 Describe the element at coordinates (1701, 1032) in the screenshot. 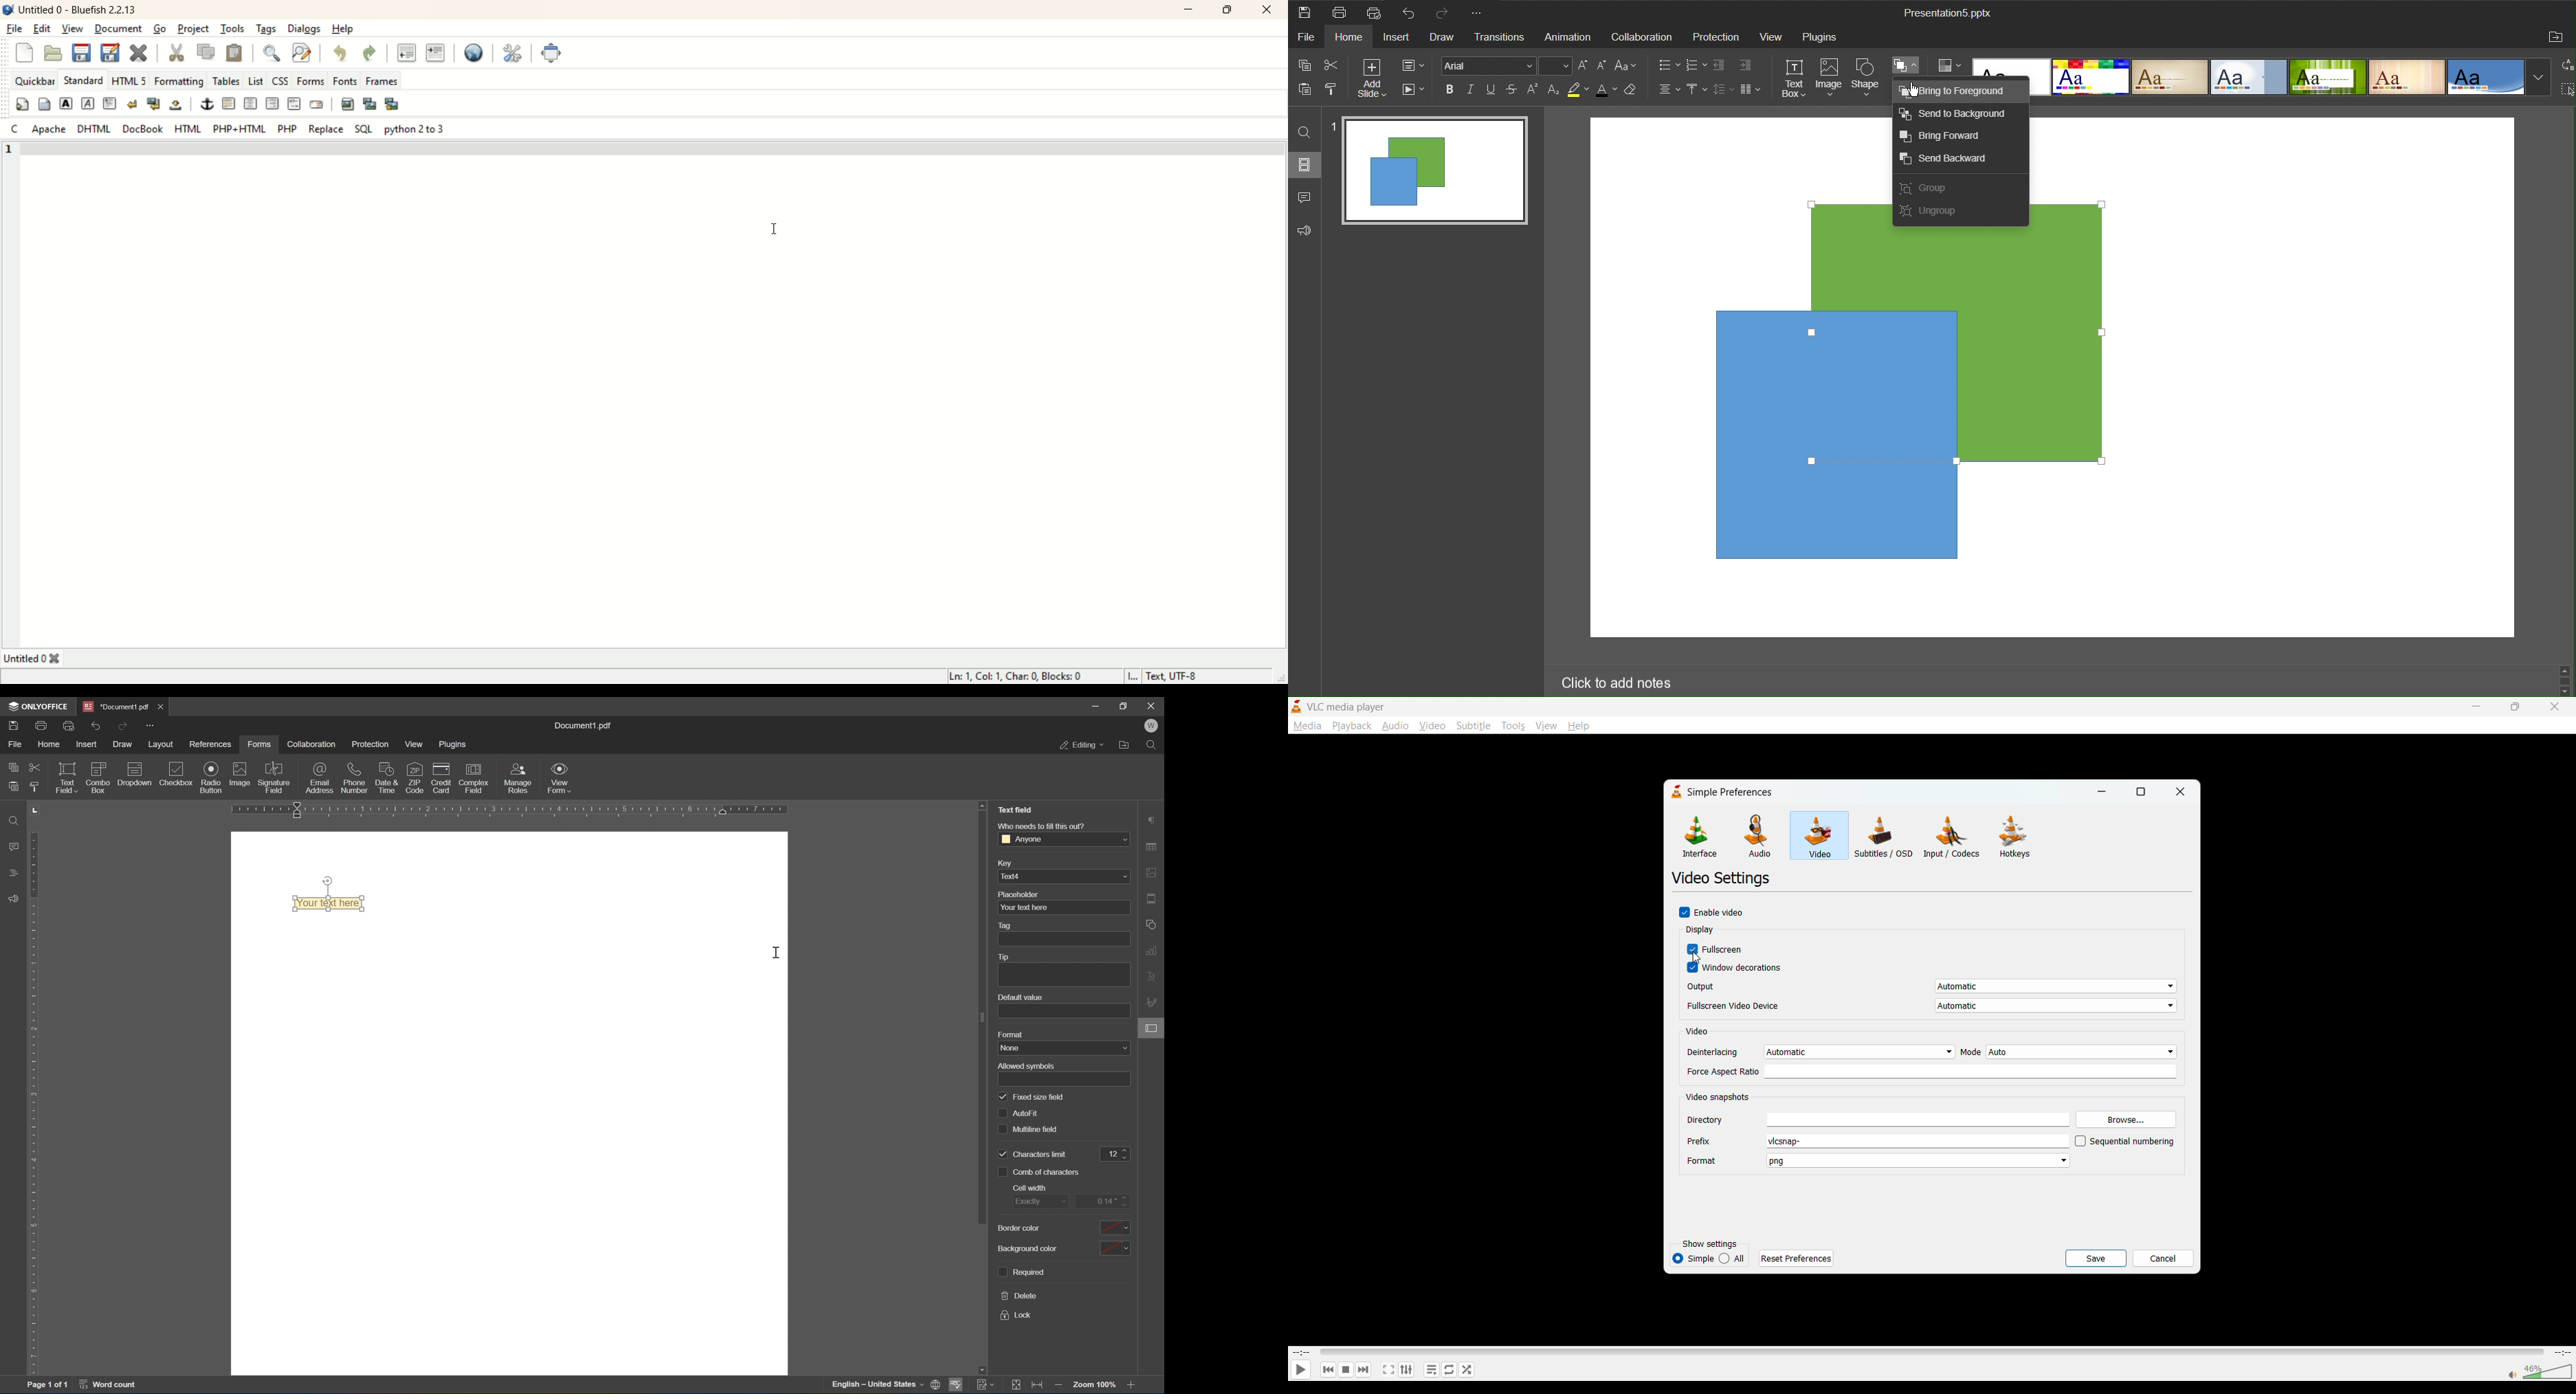

I see `video` at that location.